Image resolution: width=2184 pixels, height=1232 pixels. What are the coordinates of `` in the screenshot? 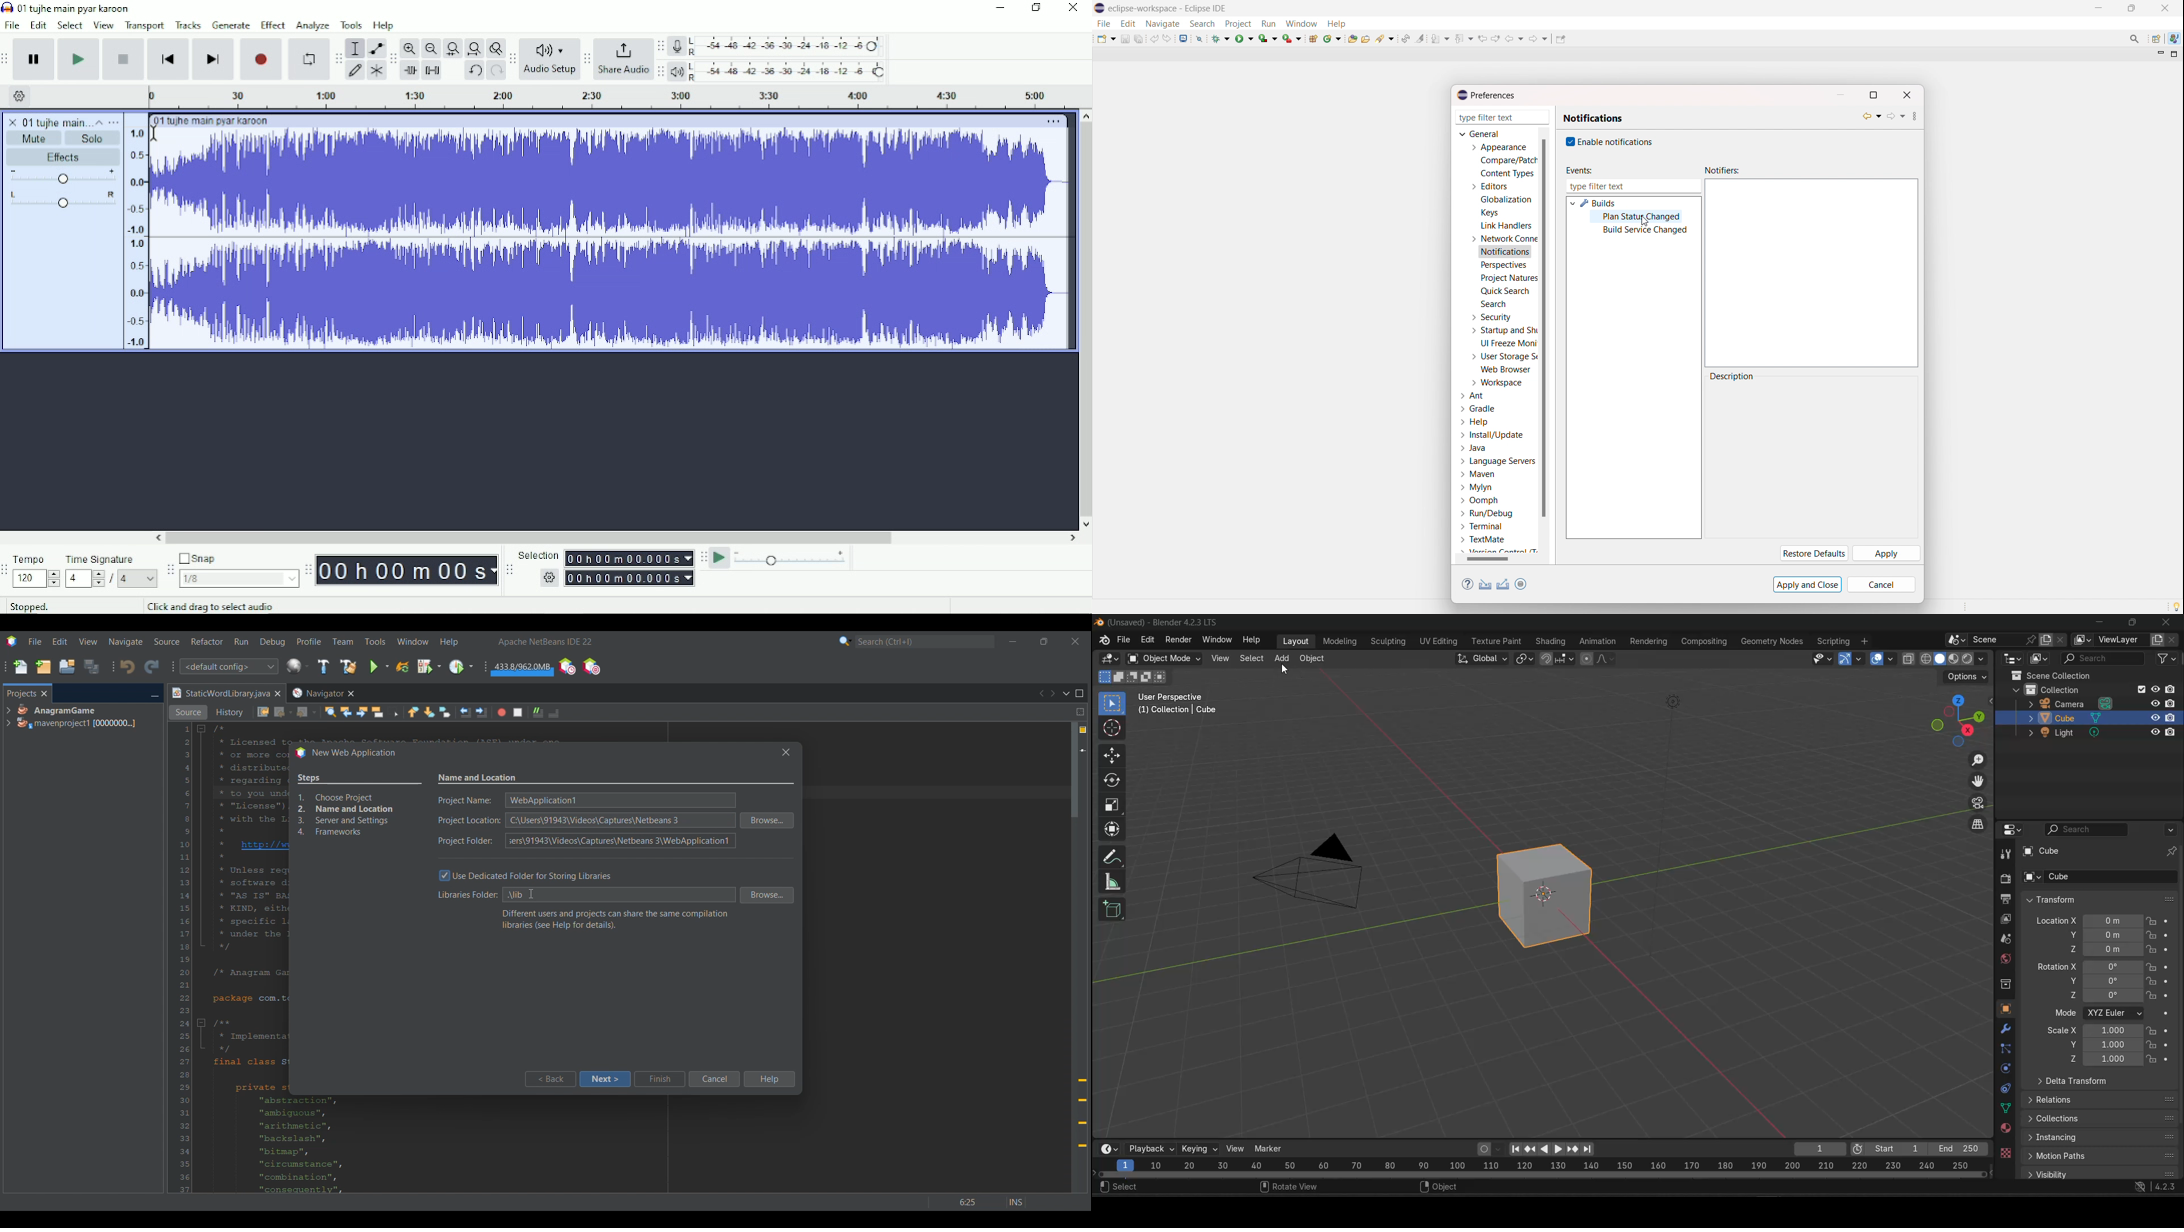 It's located at (529, 894).